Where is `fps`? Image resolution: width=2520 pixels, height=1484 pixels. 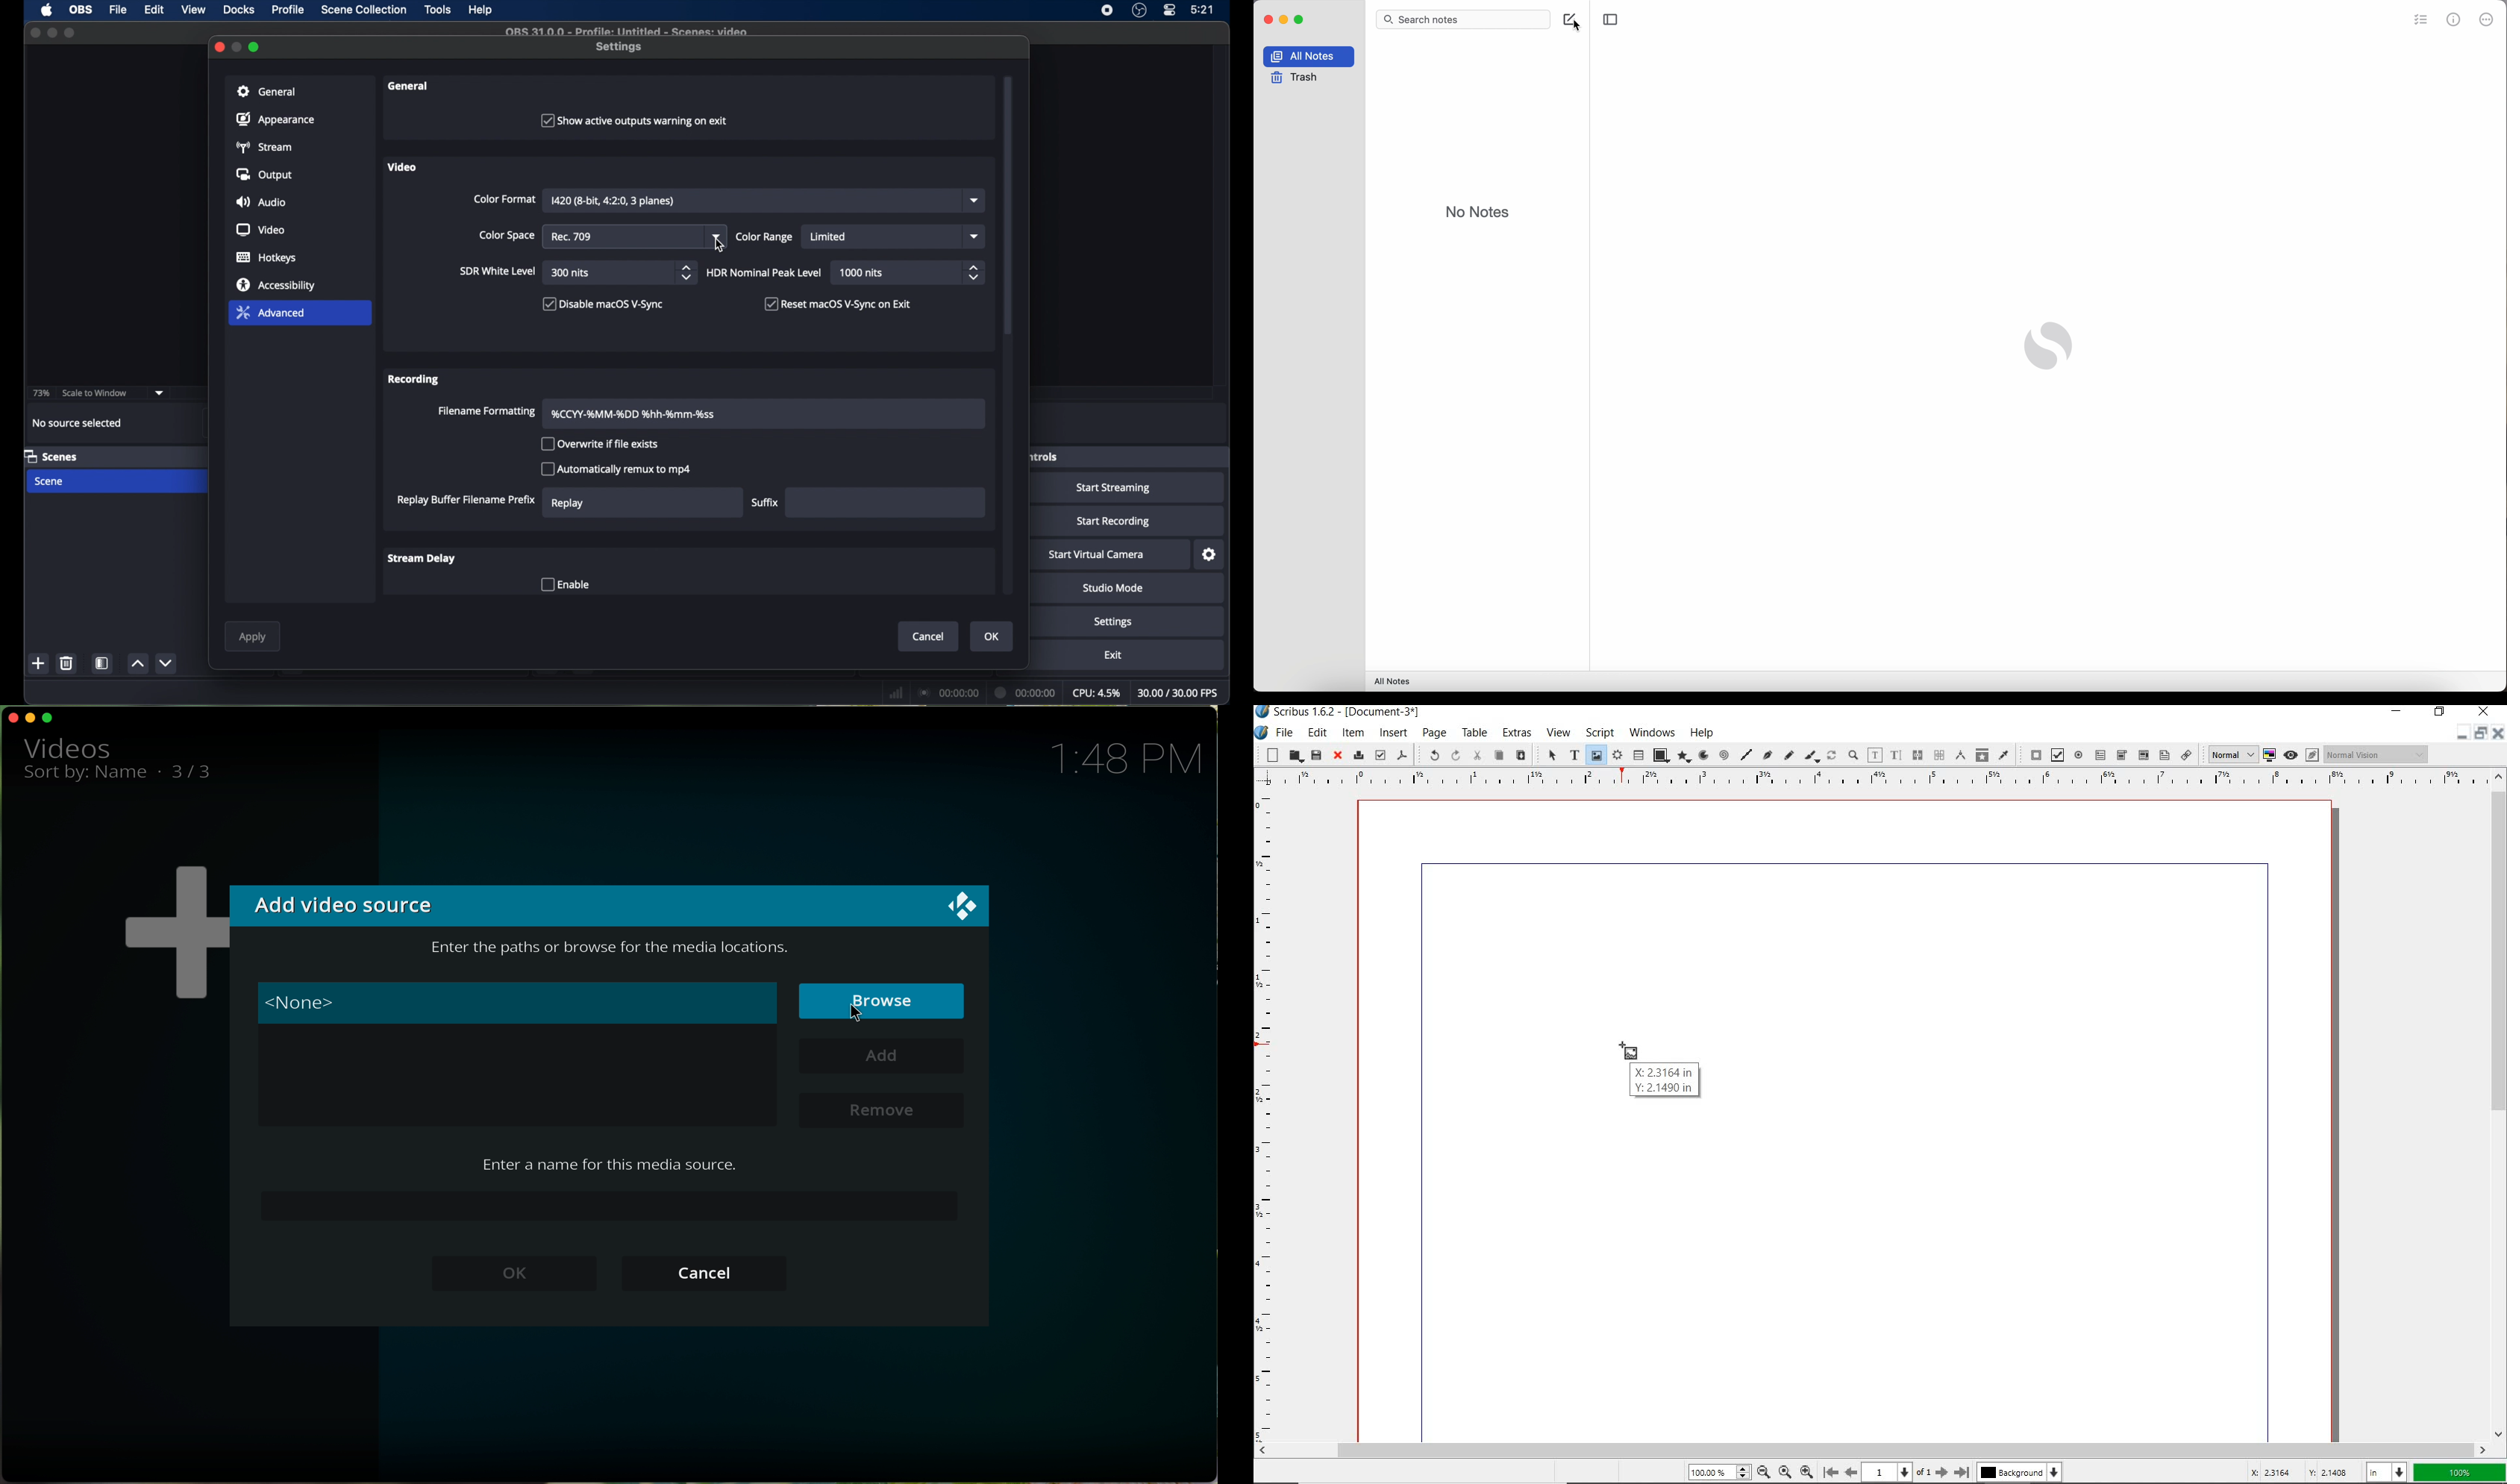
fps is located at coordinates (1178, 693).